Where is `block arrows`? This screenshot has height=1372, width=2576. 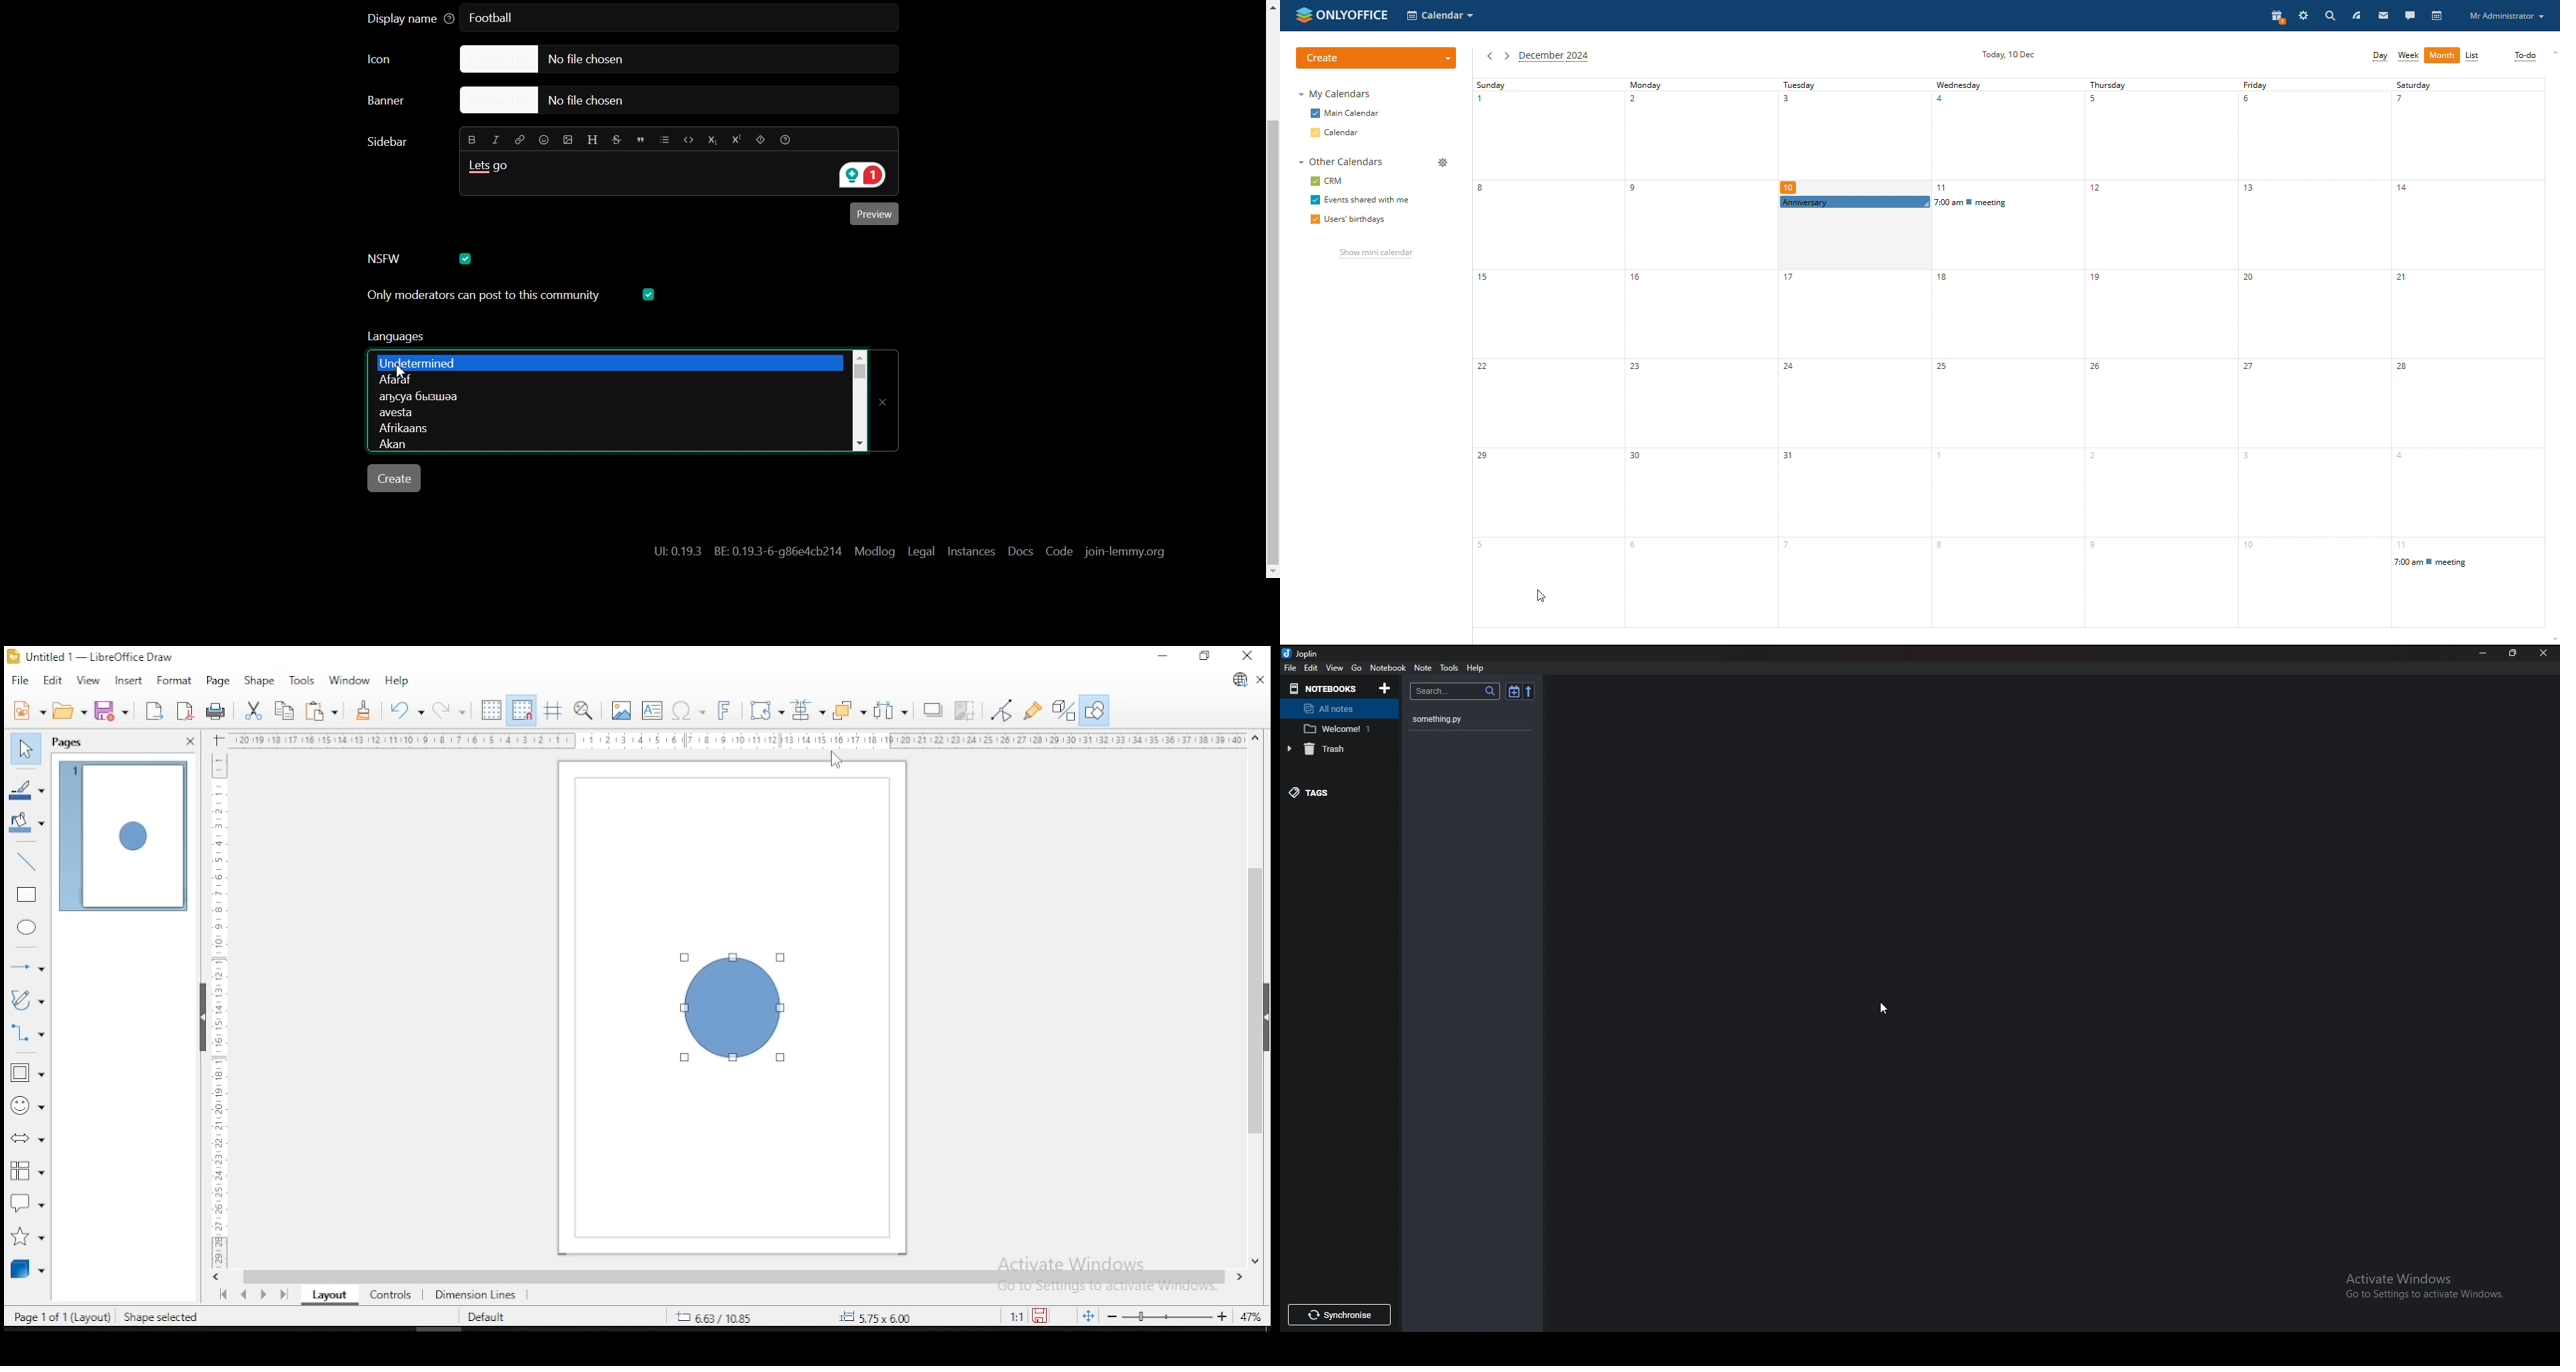
block arrows is located at coordinates (28, 1141).